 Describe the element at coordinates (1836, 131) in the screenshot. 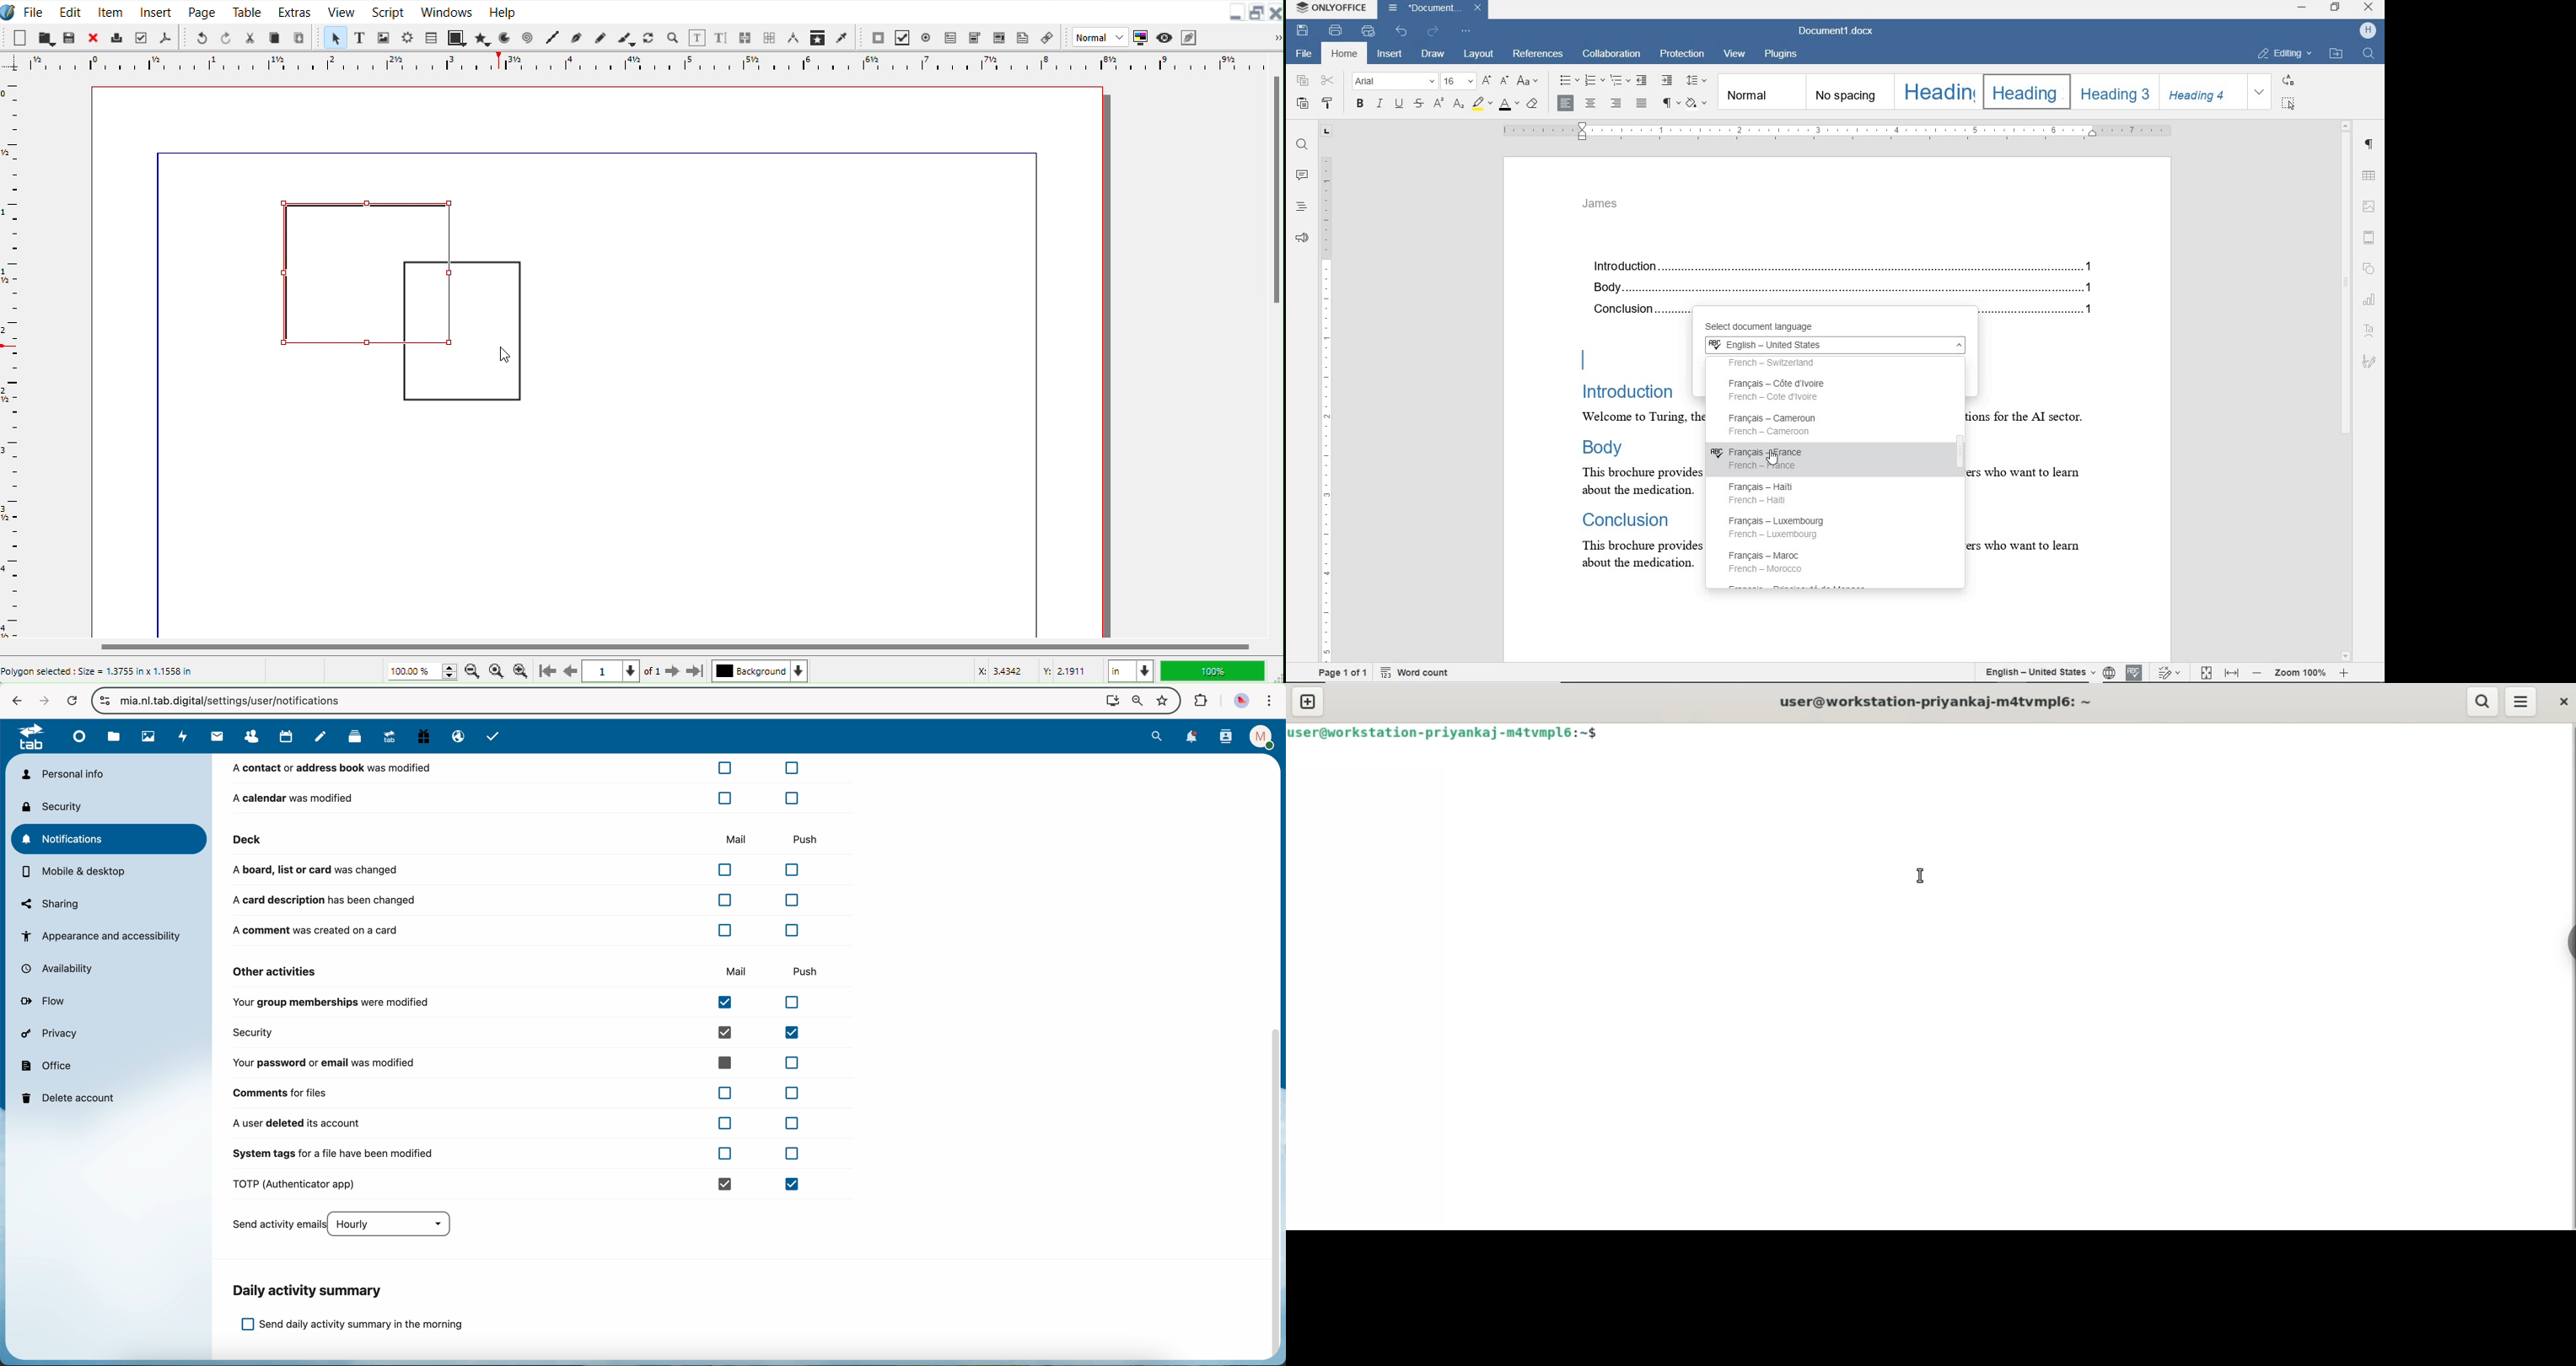

I see `ruler` at that location.